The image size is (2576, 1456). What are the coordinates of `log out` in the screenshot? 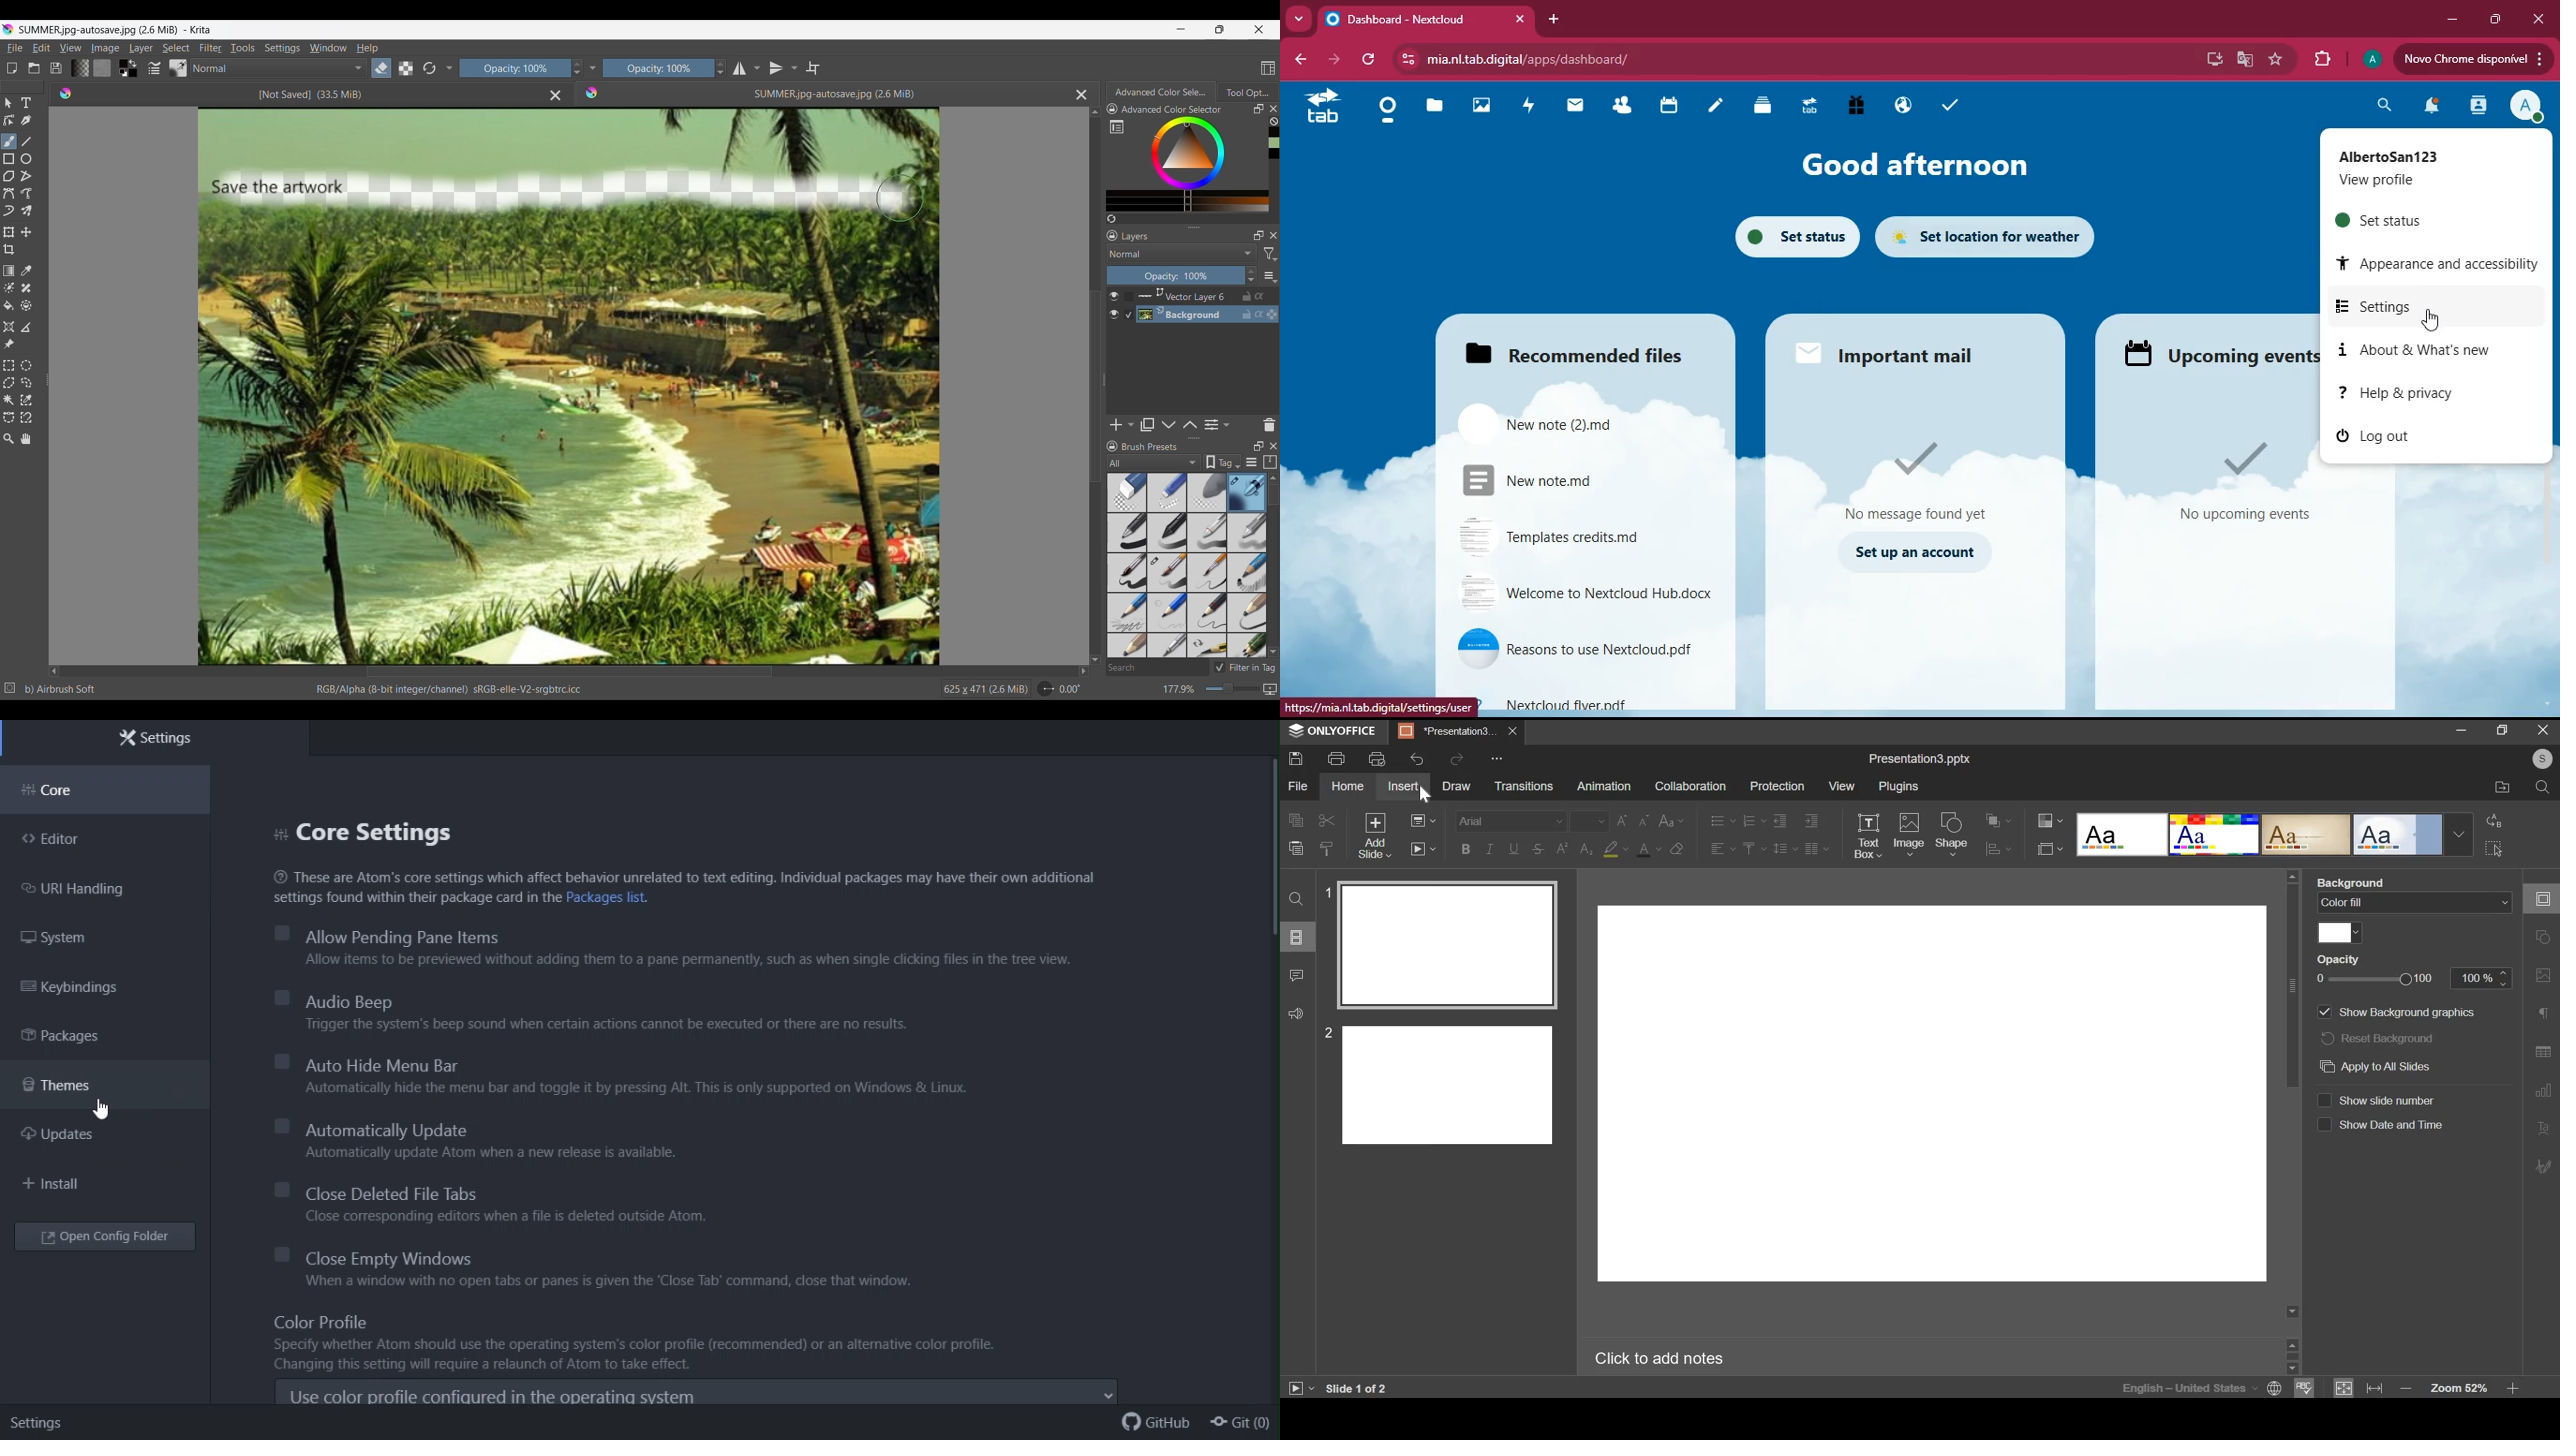 It's located at (2381, 438).